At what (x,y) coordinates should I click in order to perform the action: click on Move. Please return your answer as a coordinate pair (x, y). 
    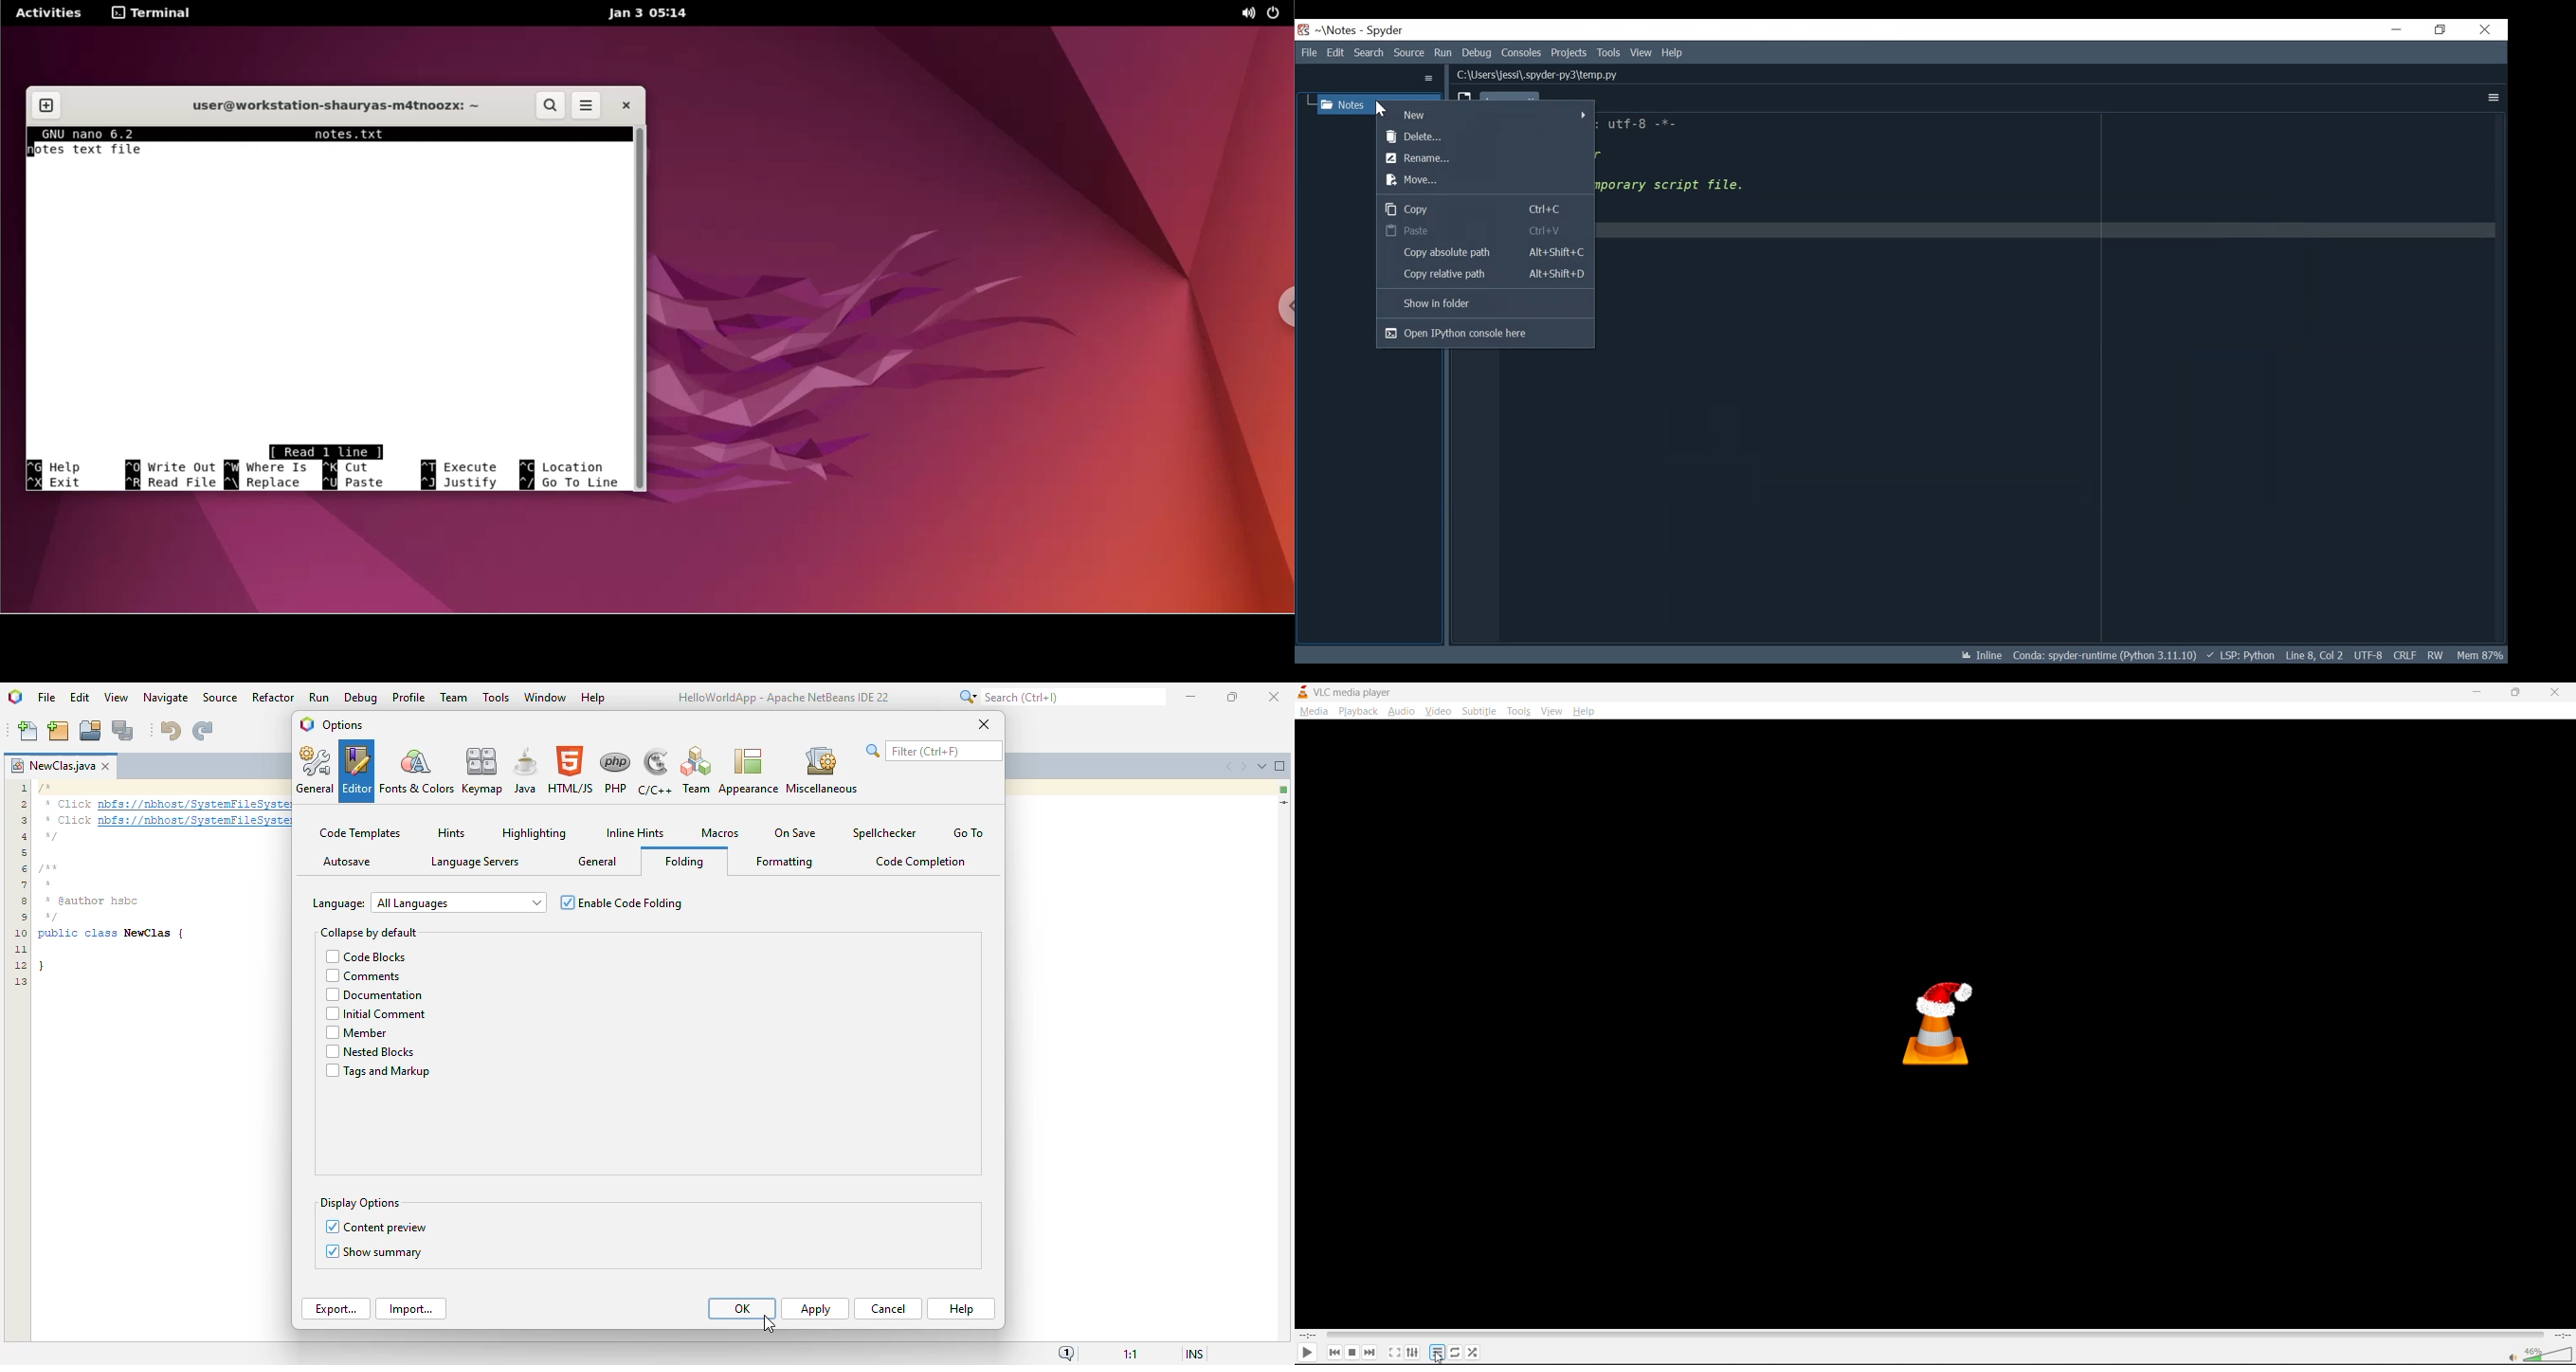
    Looking at the image, I should click on (1483, 181).